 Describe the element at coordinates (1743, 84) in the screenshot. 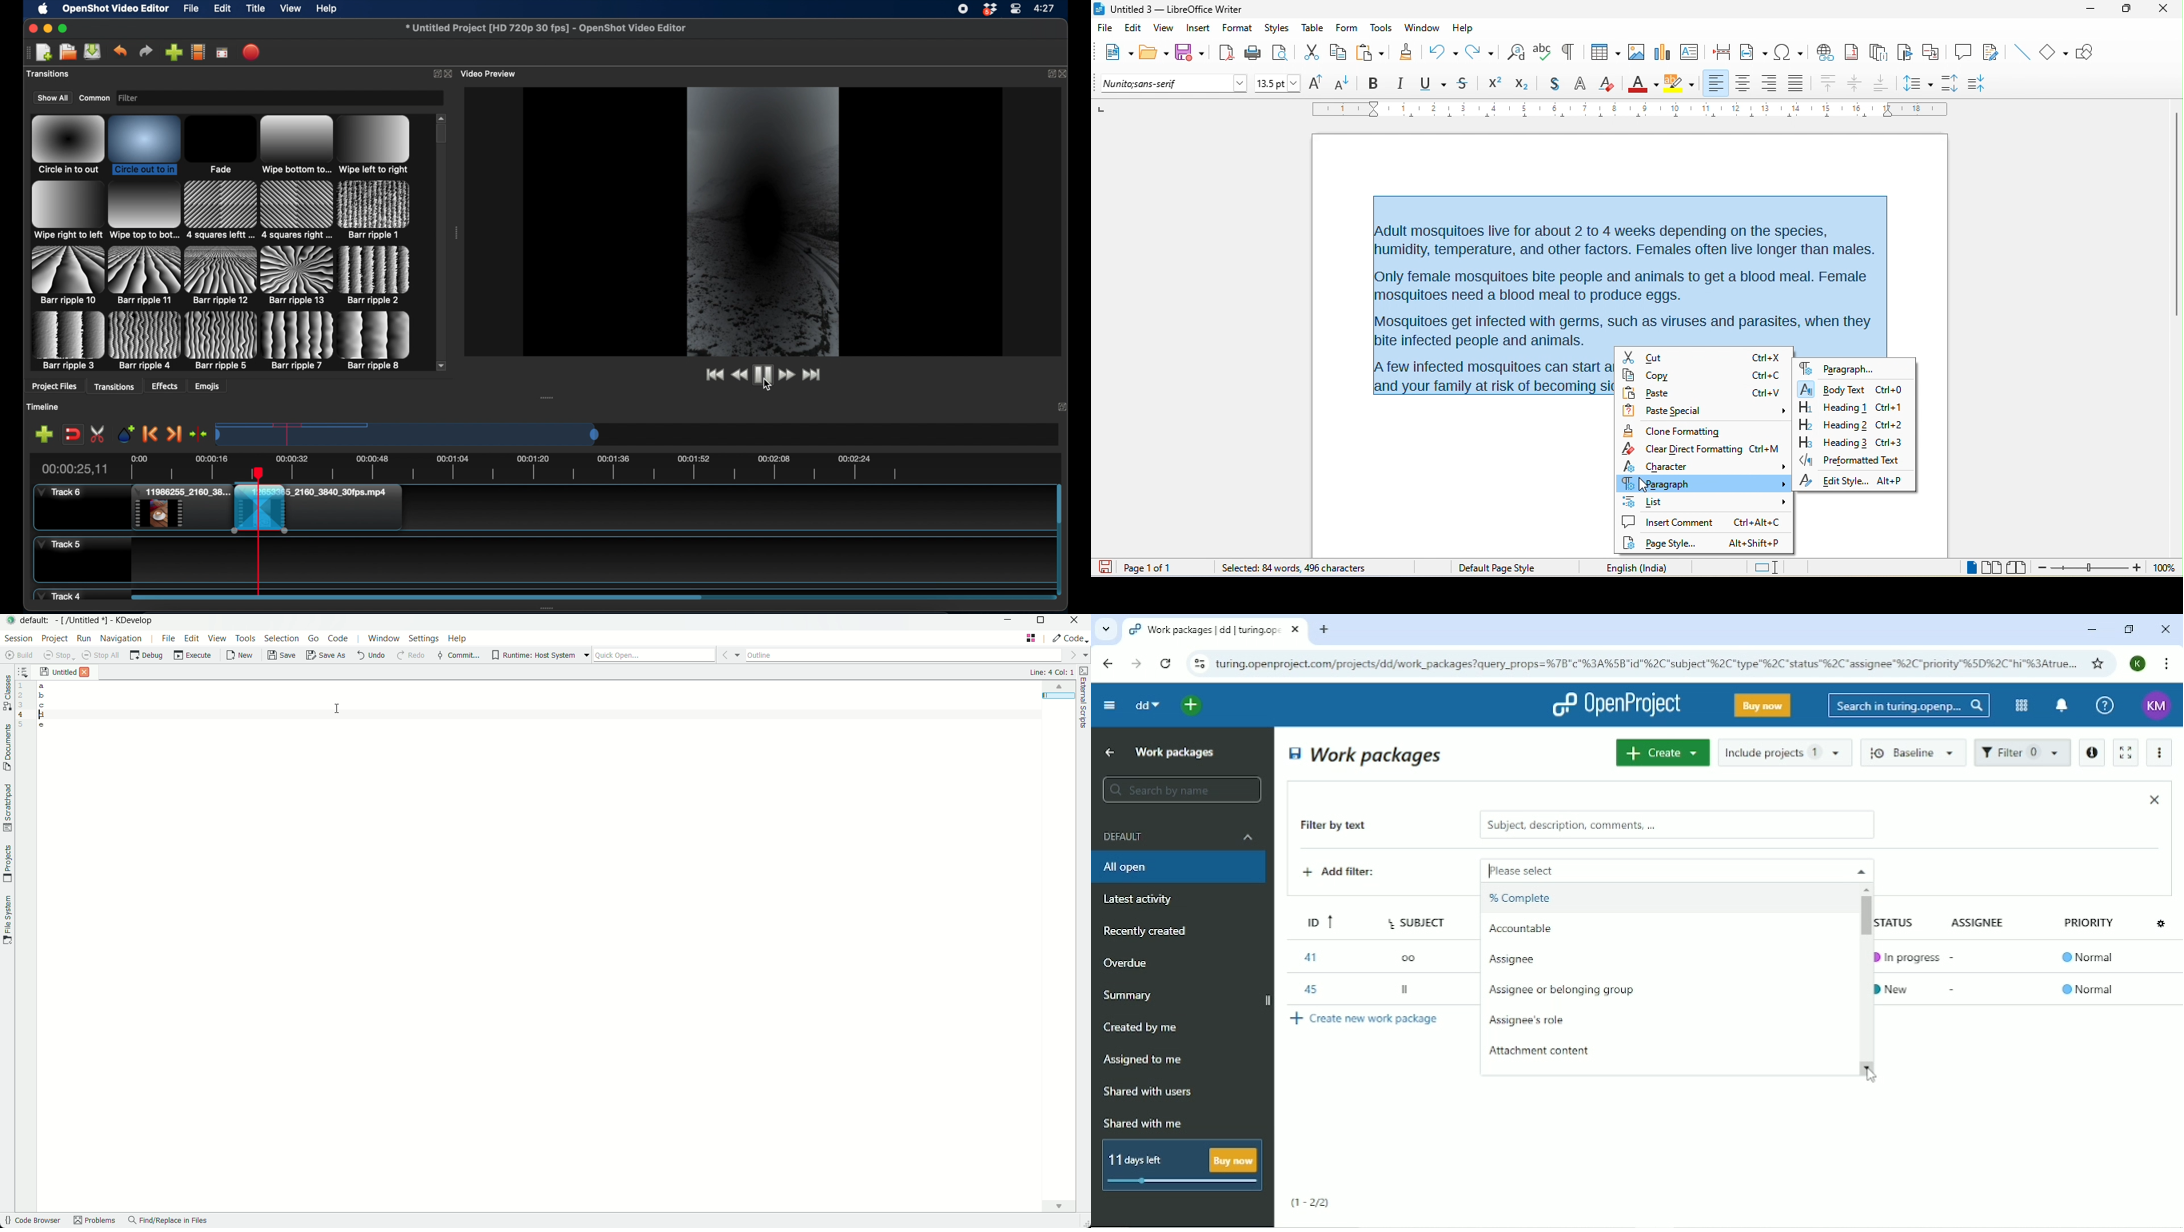

I see `align center` at that location.